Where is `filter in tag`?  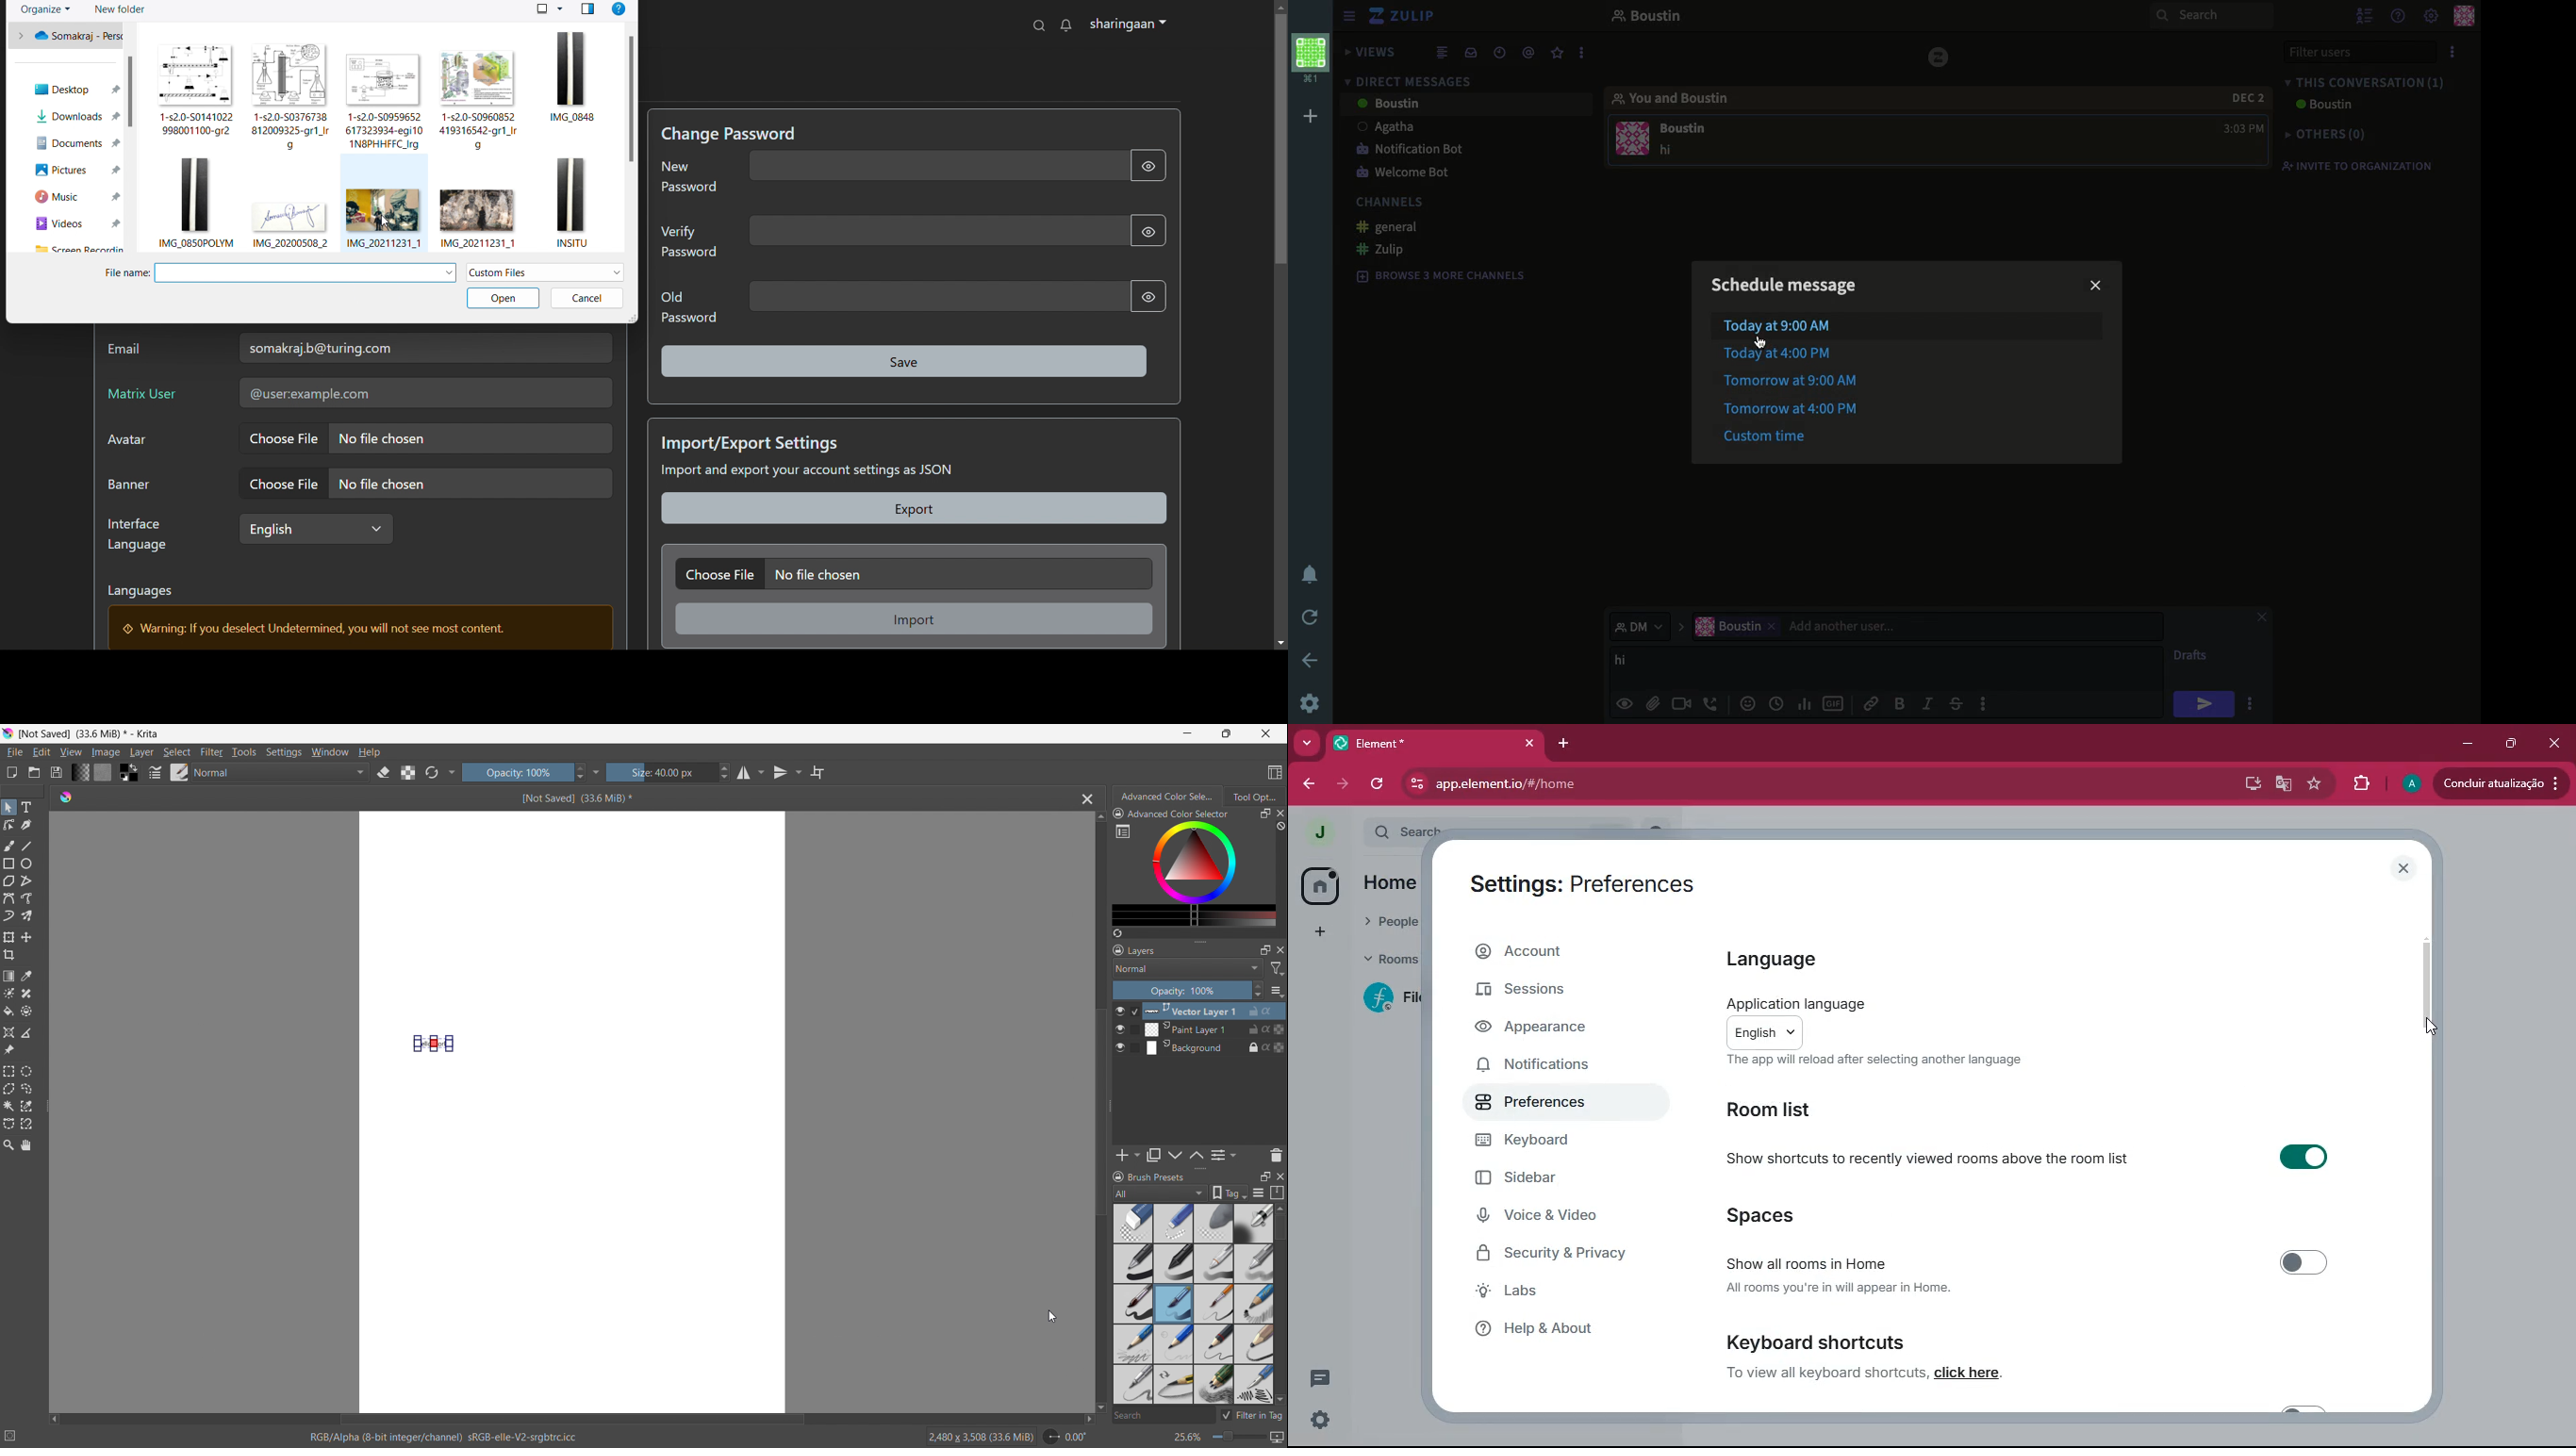 filter in tag is located at coordinates (1252, 1413).